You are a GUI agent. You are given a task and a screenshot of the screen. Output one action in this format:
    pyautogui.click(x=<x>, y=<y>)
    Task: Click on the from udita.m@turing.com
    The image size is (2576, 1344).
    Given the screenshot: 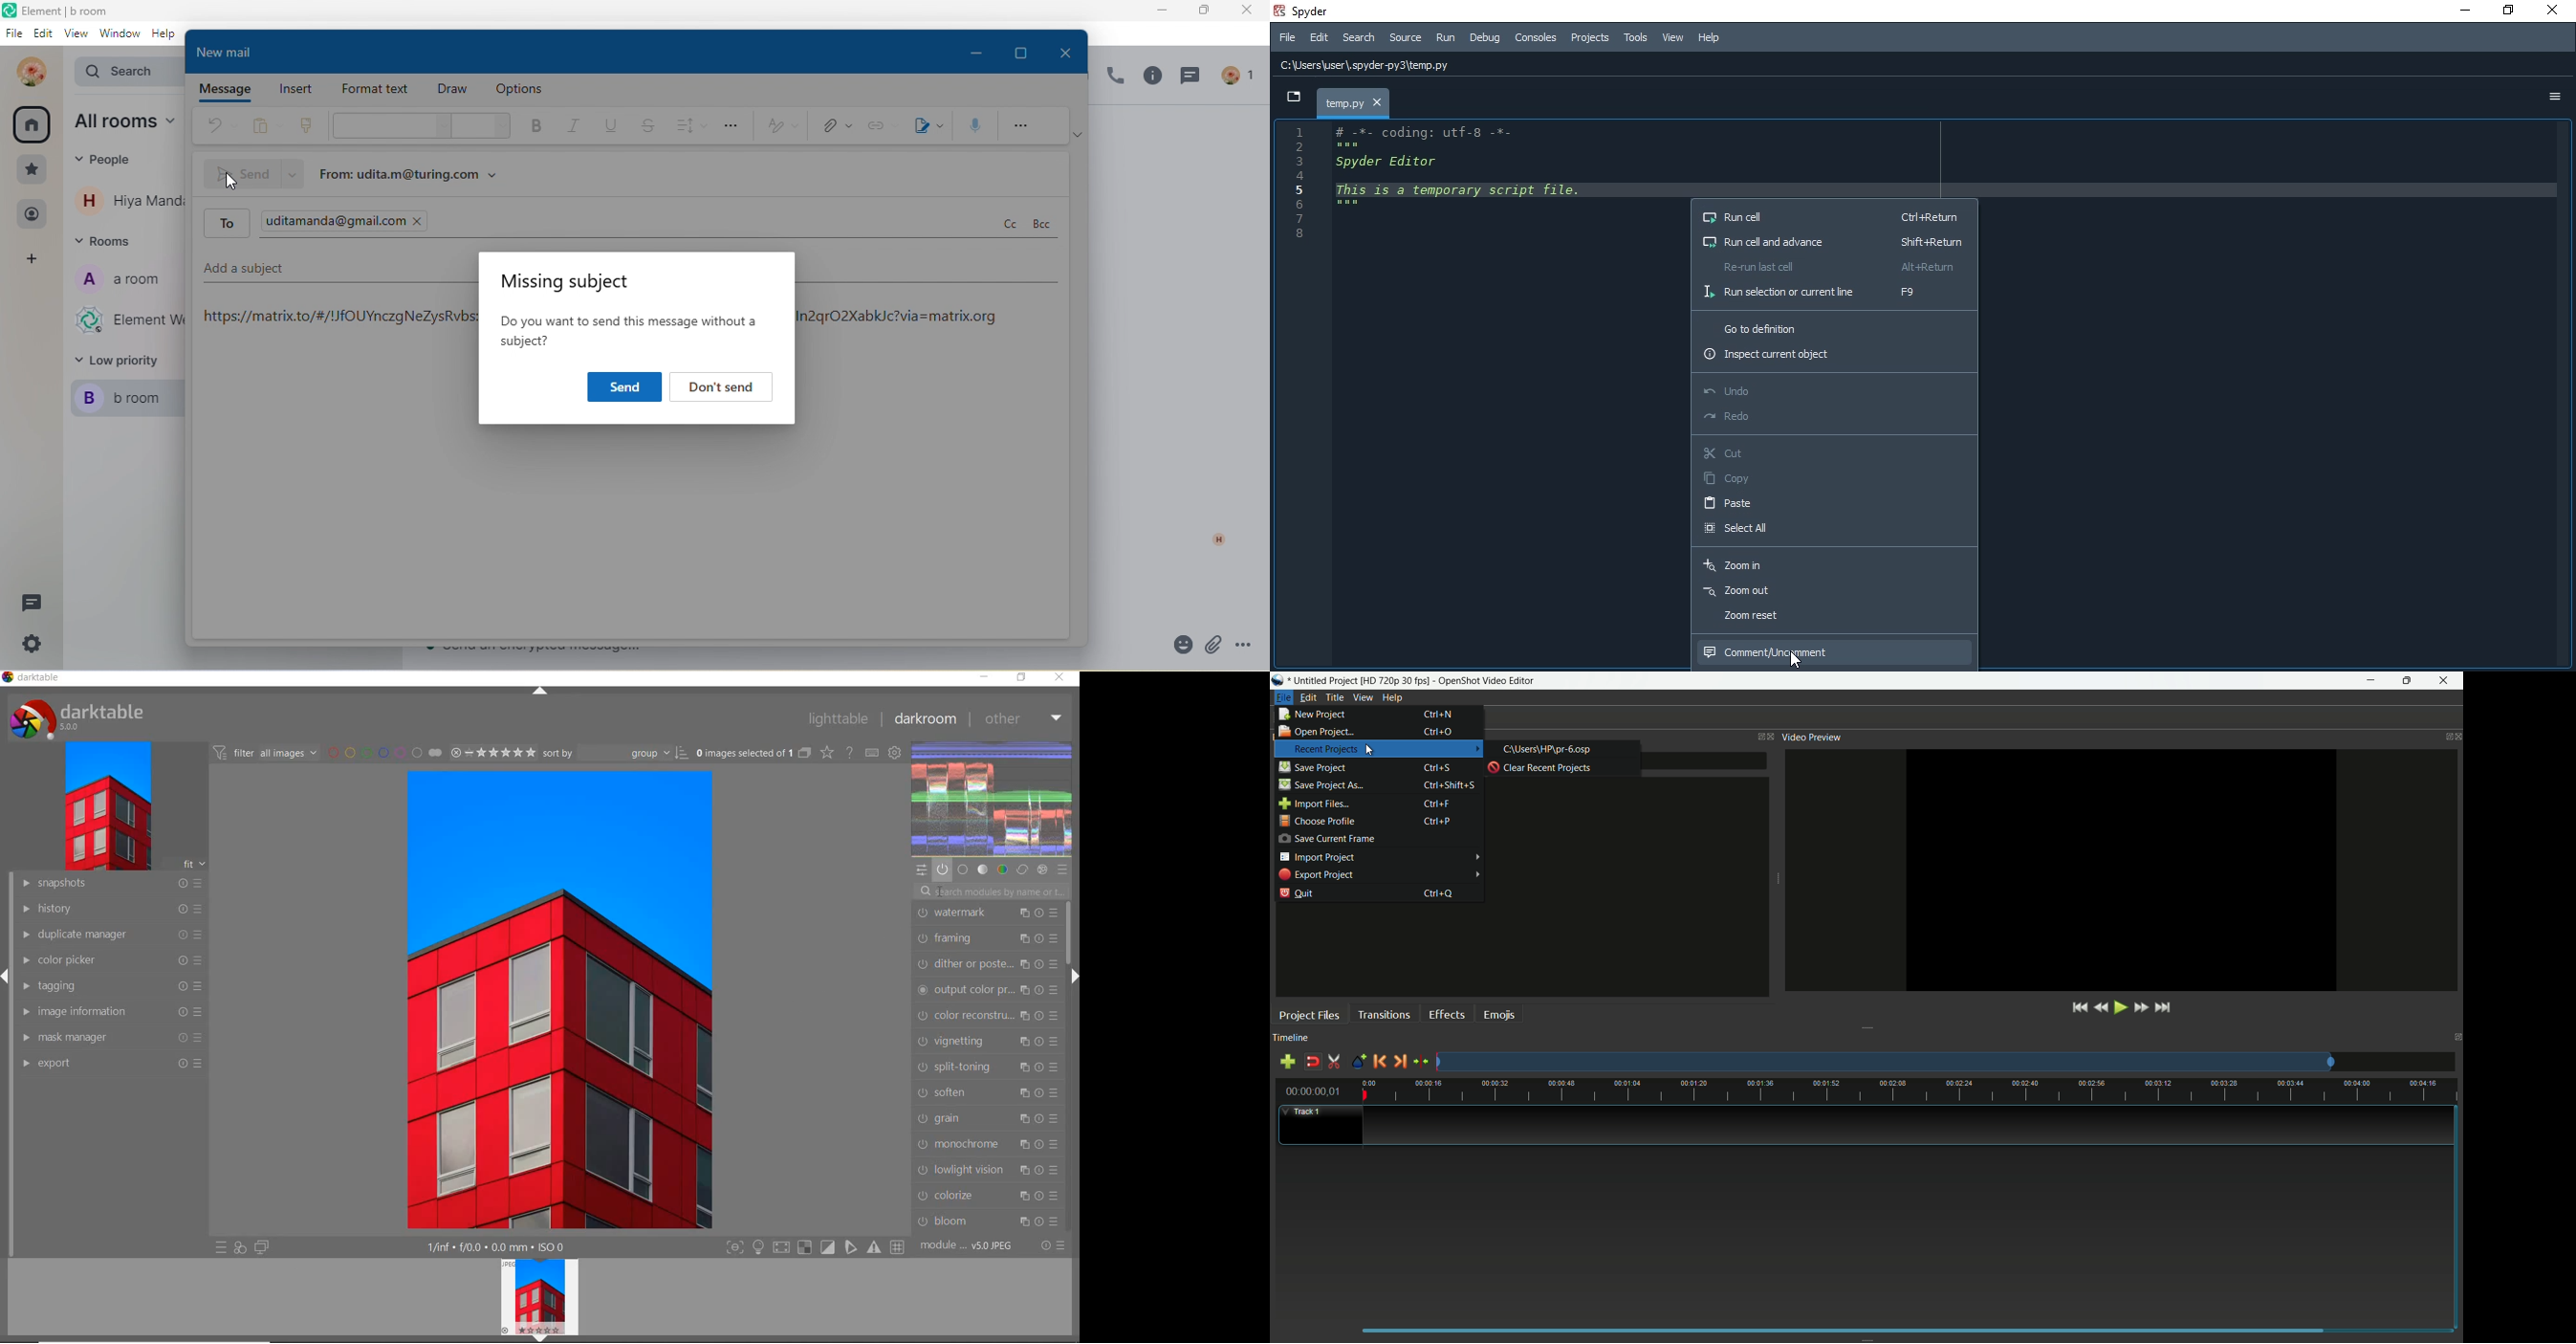 What is the action you would take?
    pyautogui.click(x=417, y=176)
    